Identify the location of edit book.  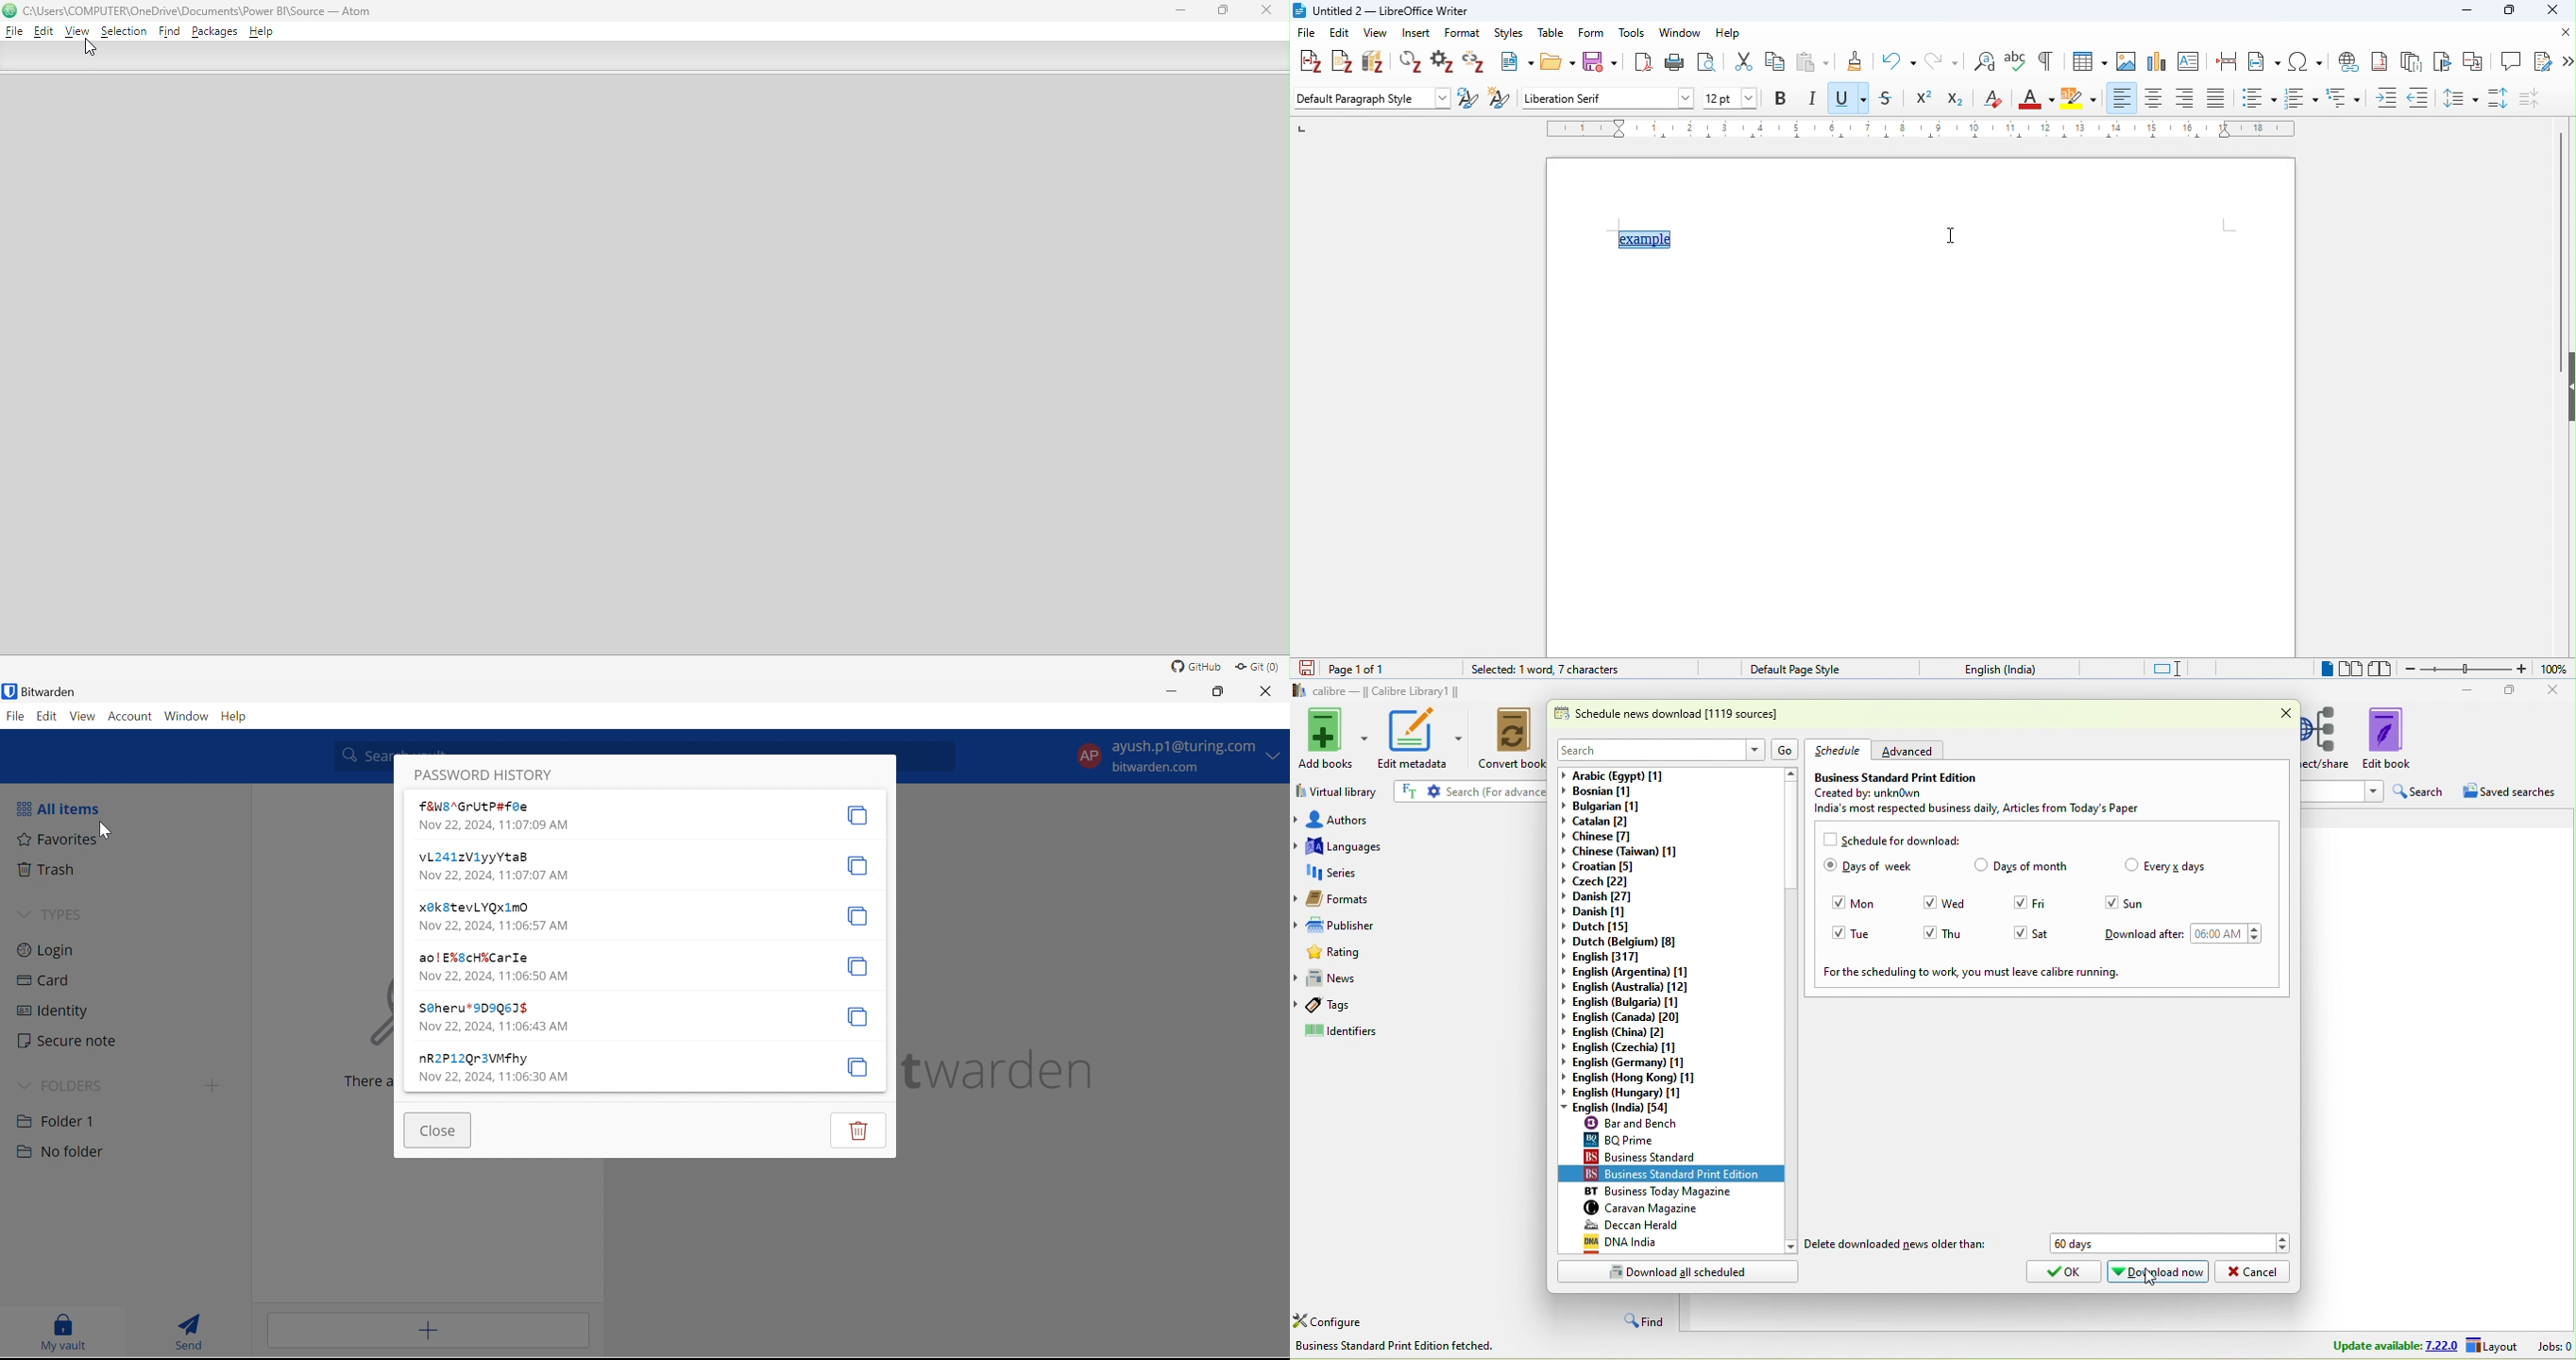
(2399, 739).